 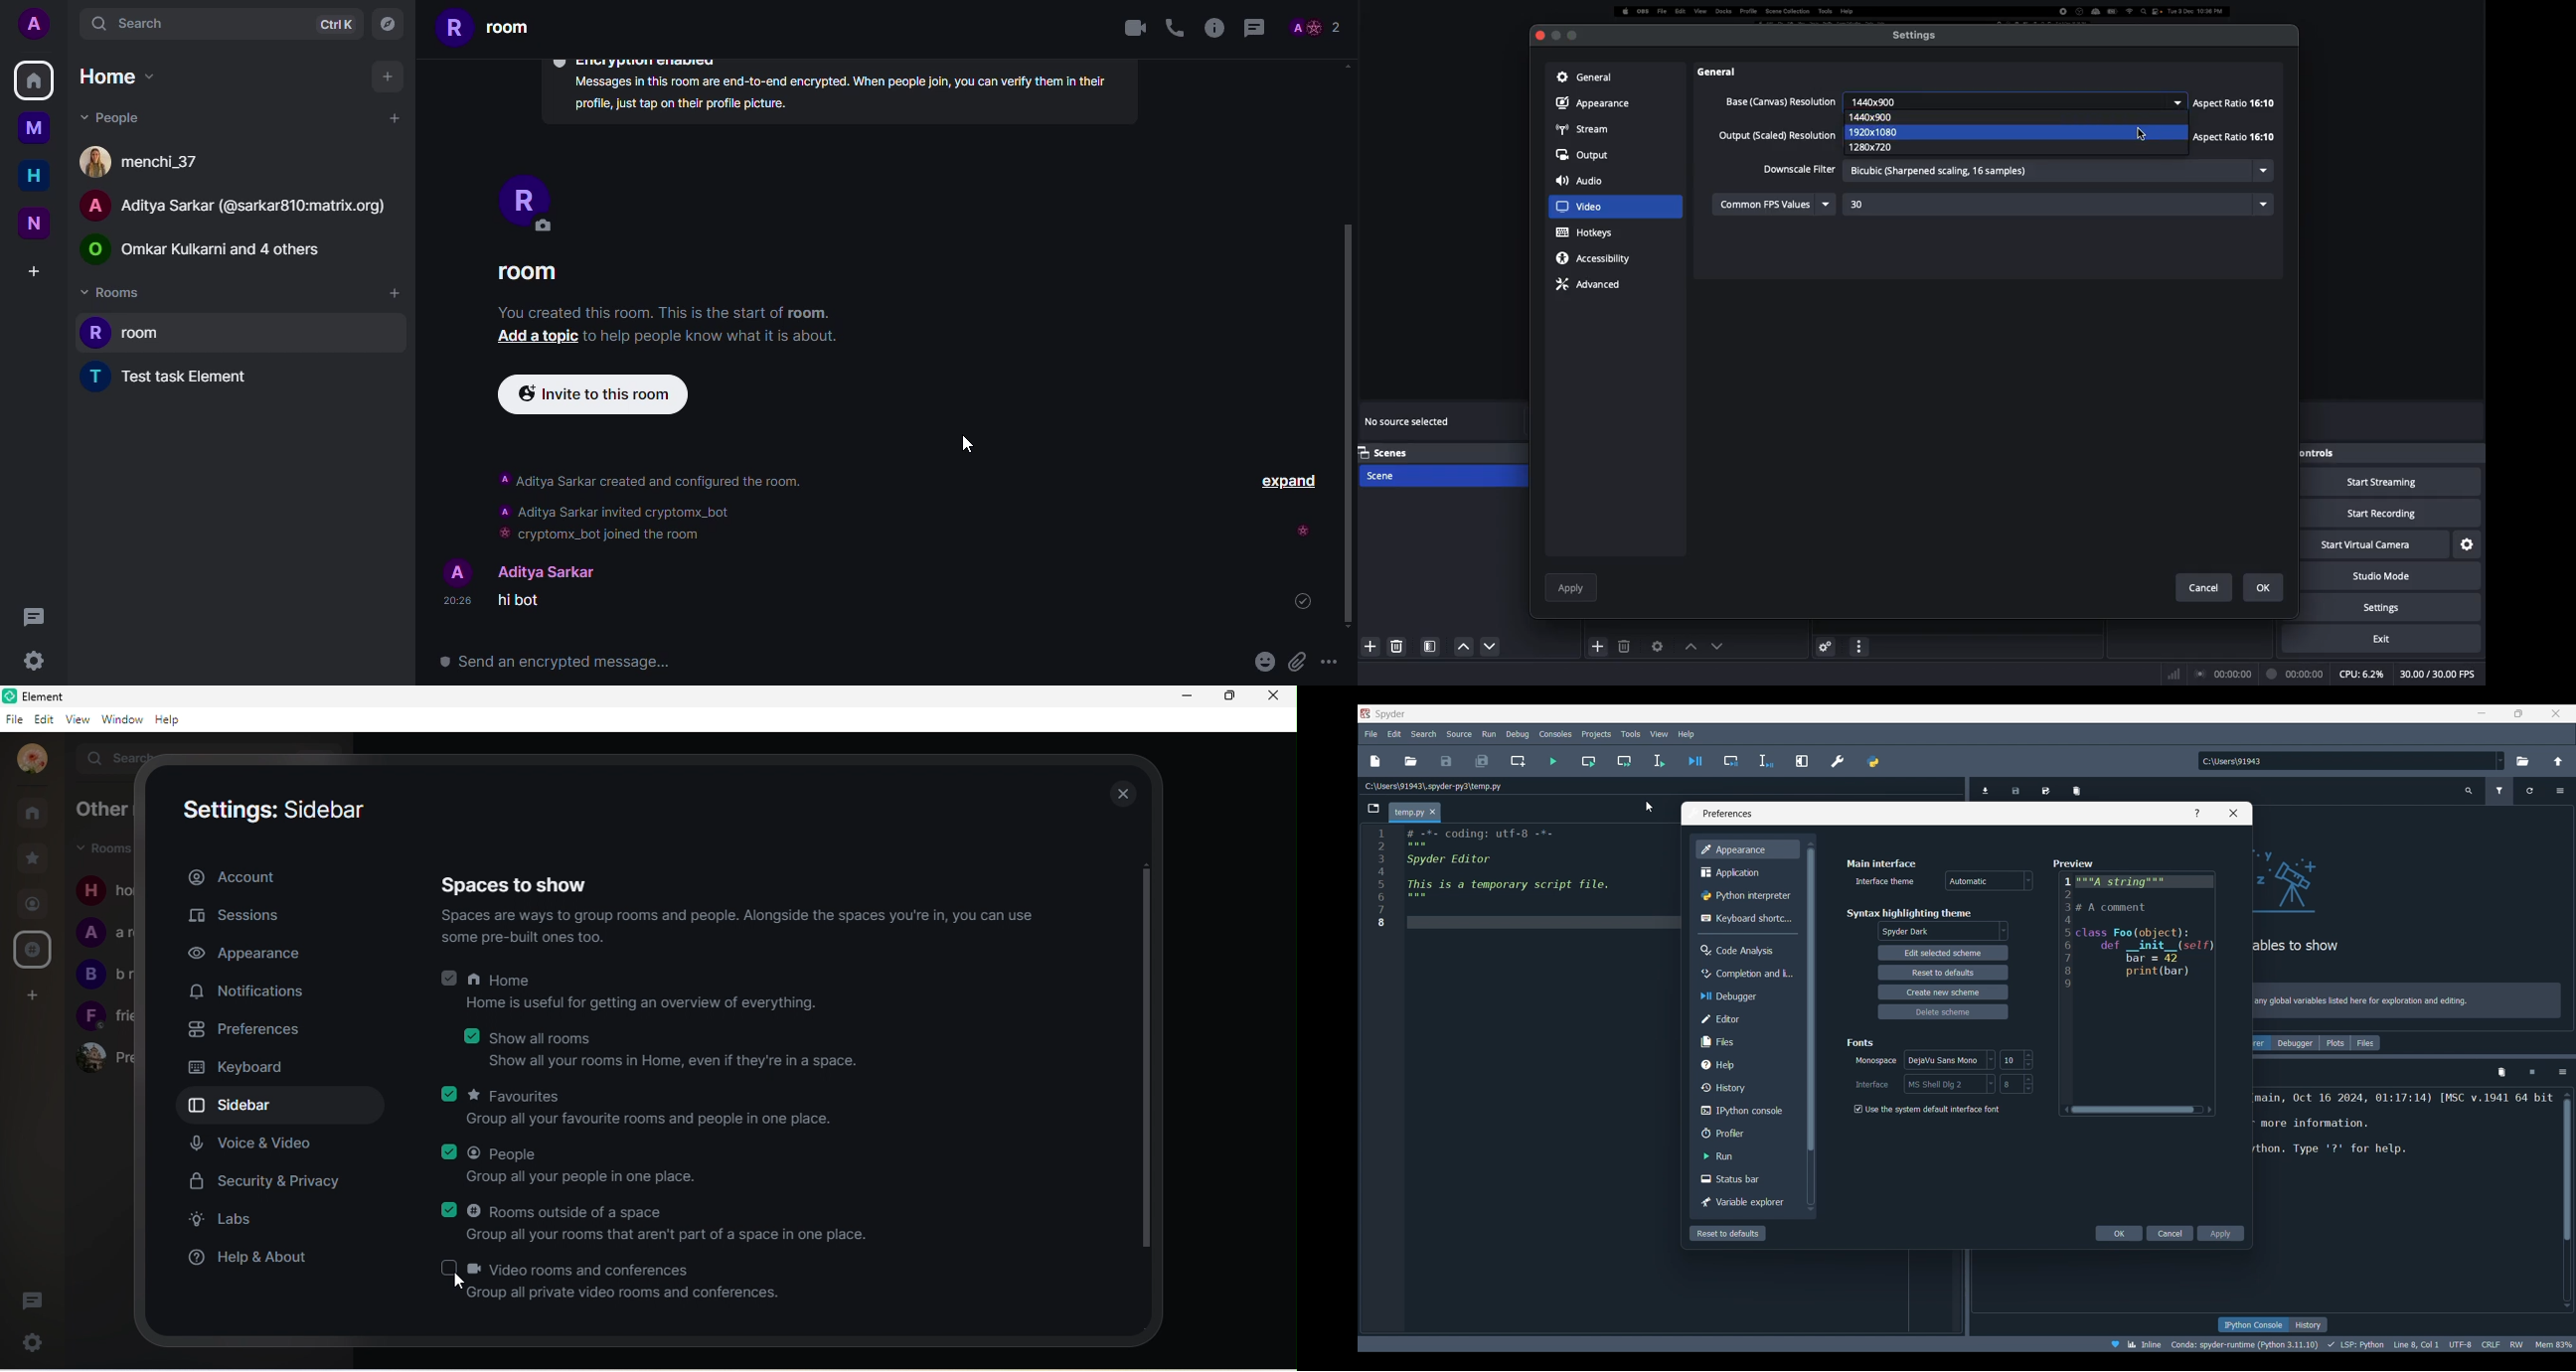 I want to click on Delete, so click(x=1626, y=646).